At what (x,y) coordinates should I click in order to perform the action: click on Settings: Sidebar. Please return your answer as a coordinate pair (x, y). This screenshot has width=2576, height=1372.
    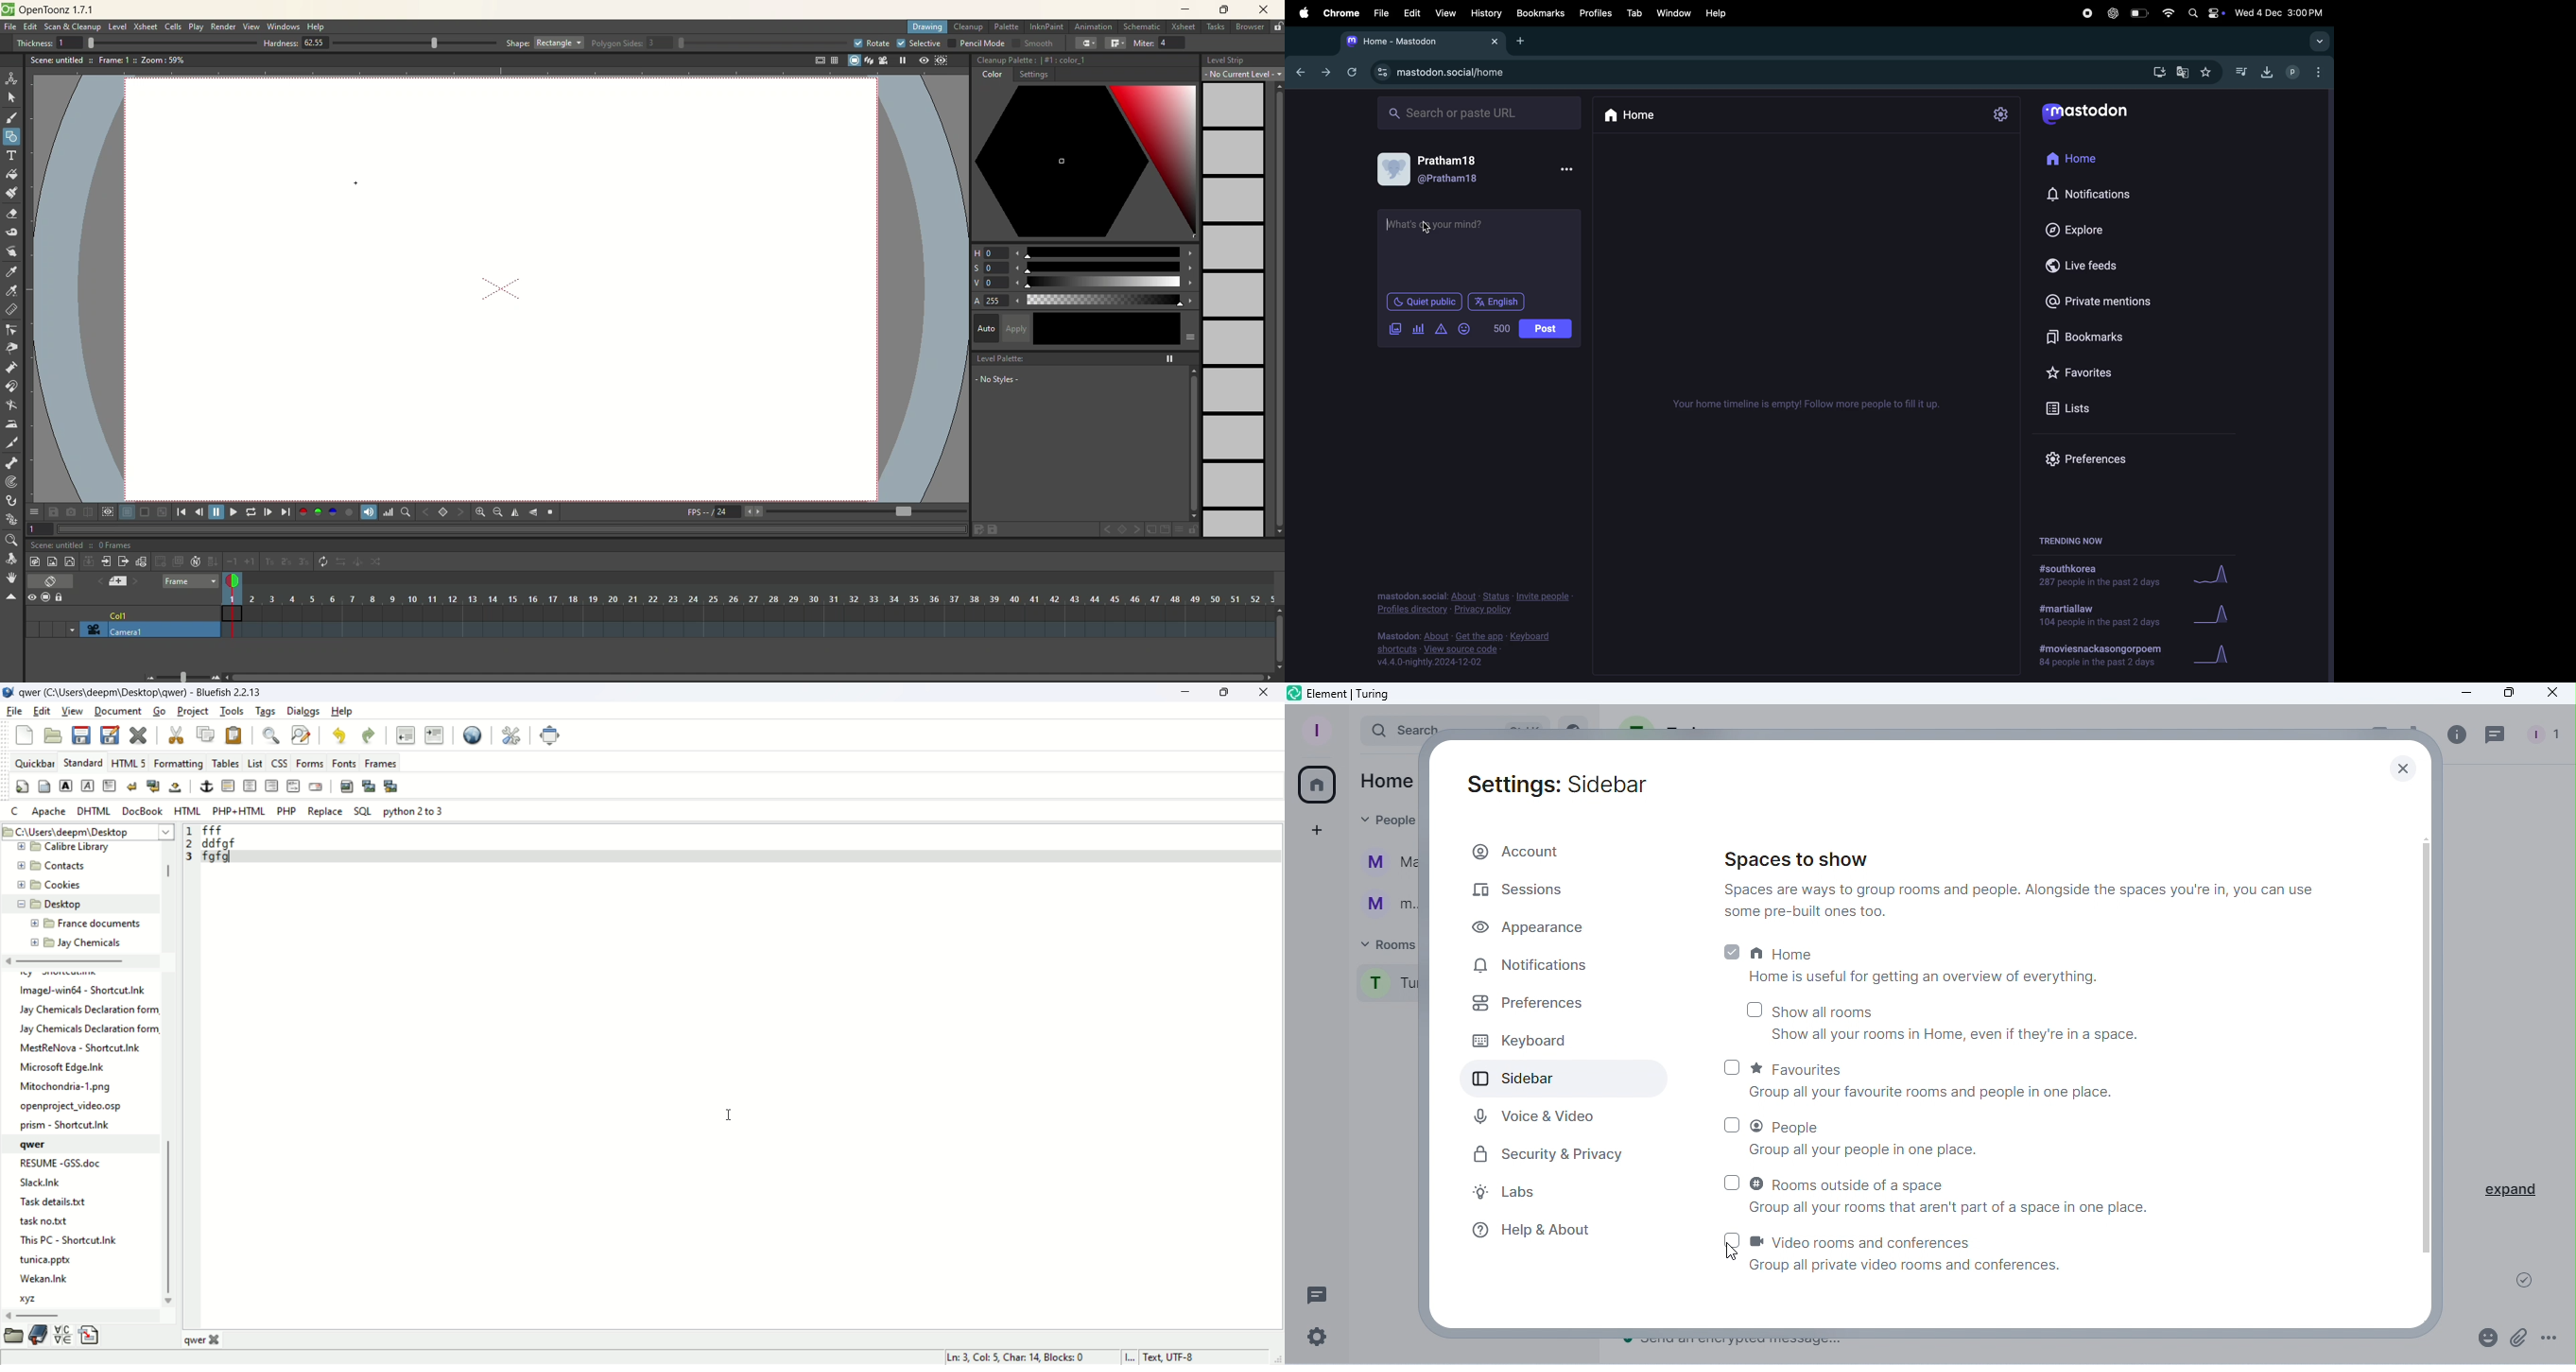
    Looking at the image, I should click on (1568, 779).